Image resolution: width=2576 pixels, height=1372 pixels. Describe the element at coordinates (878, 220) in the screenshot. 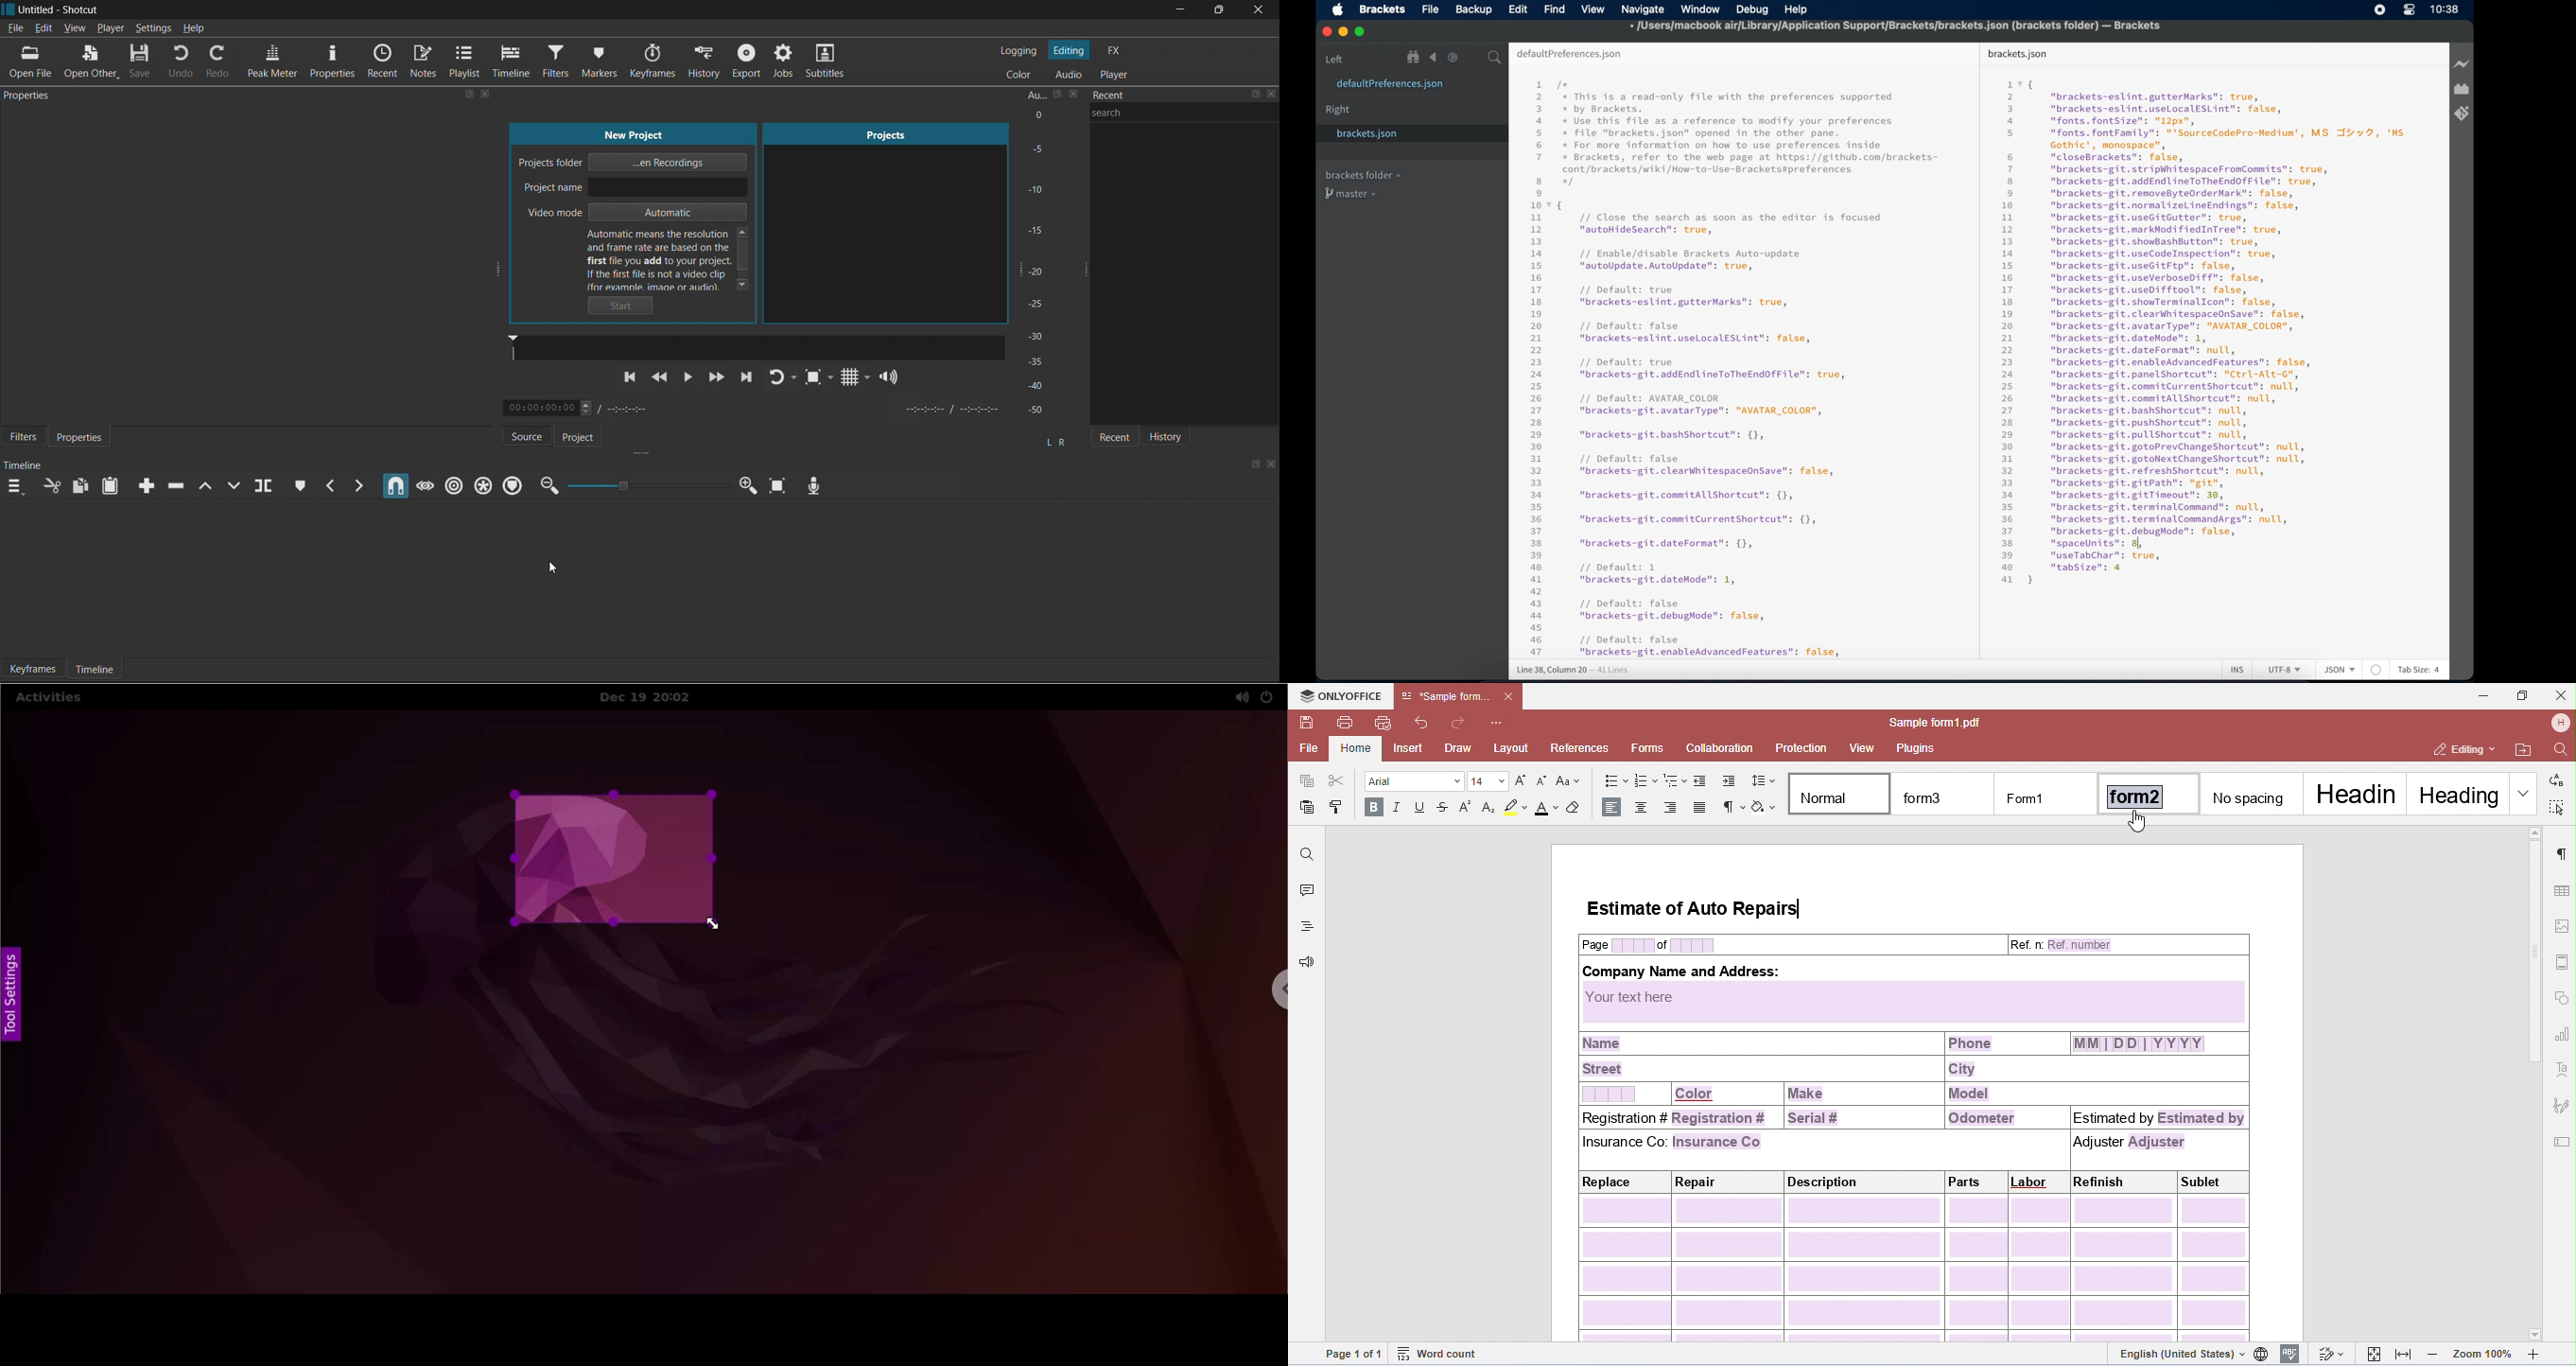

I see `Projects` at that location.